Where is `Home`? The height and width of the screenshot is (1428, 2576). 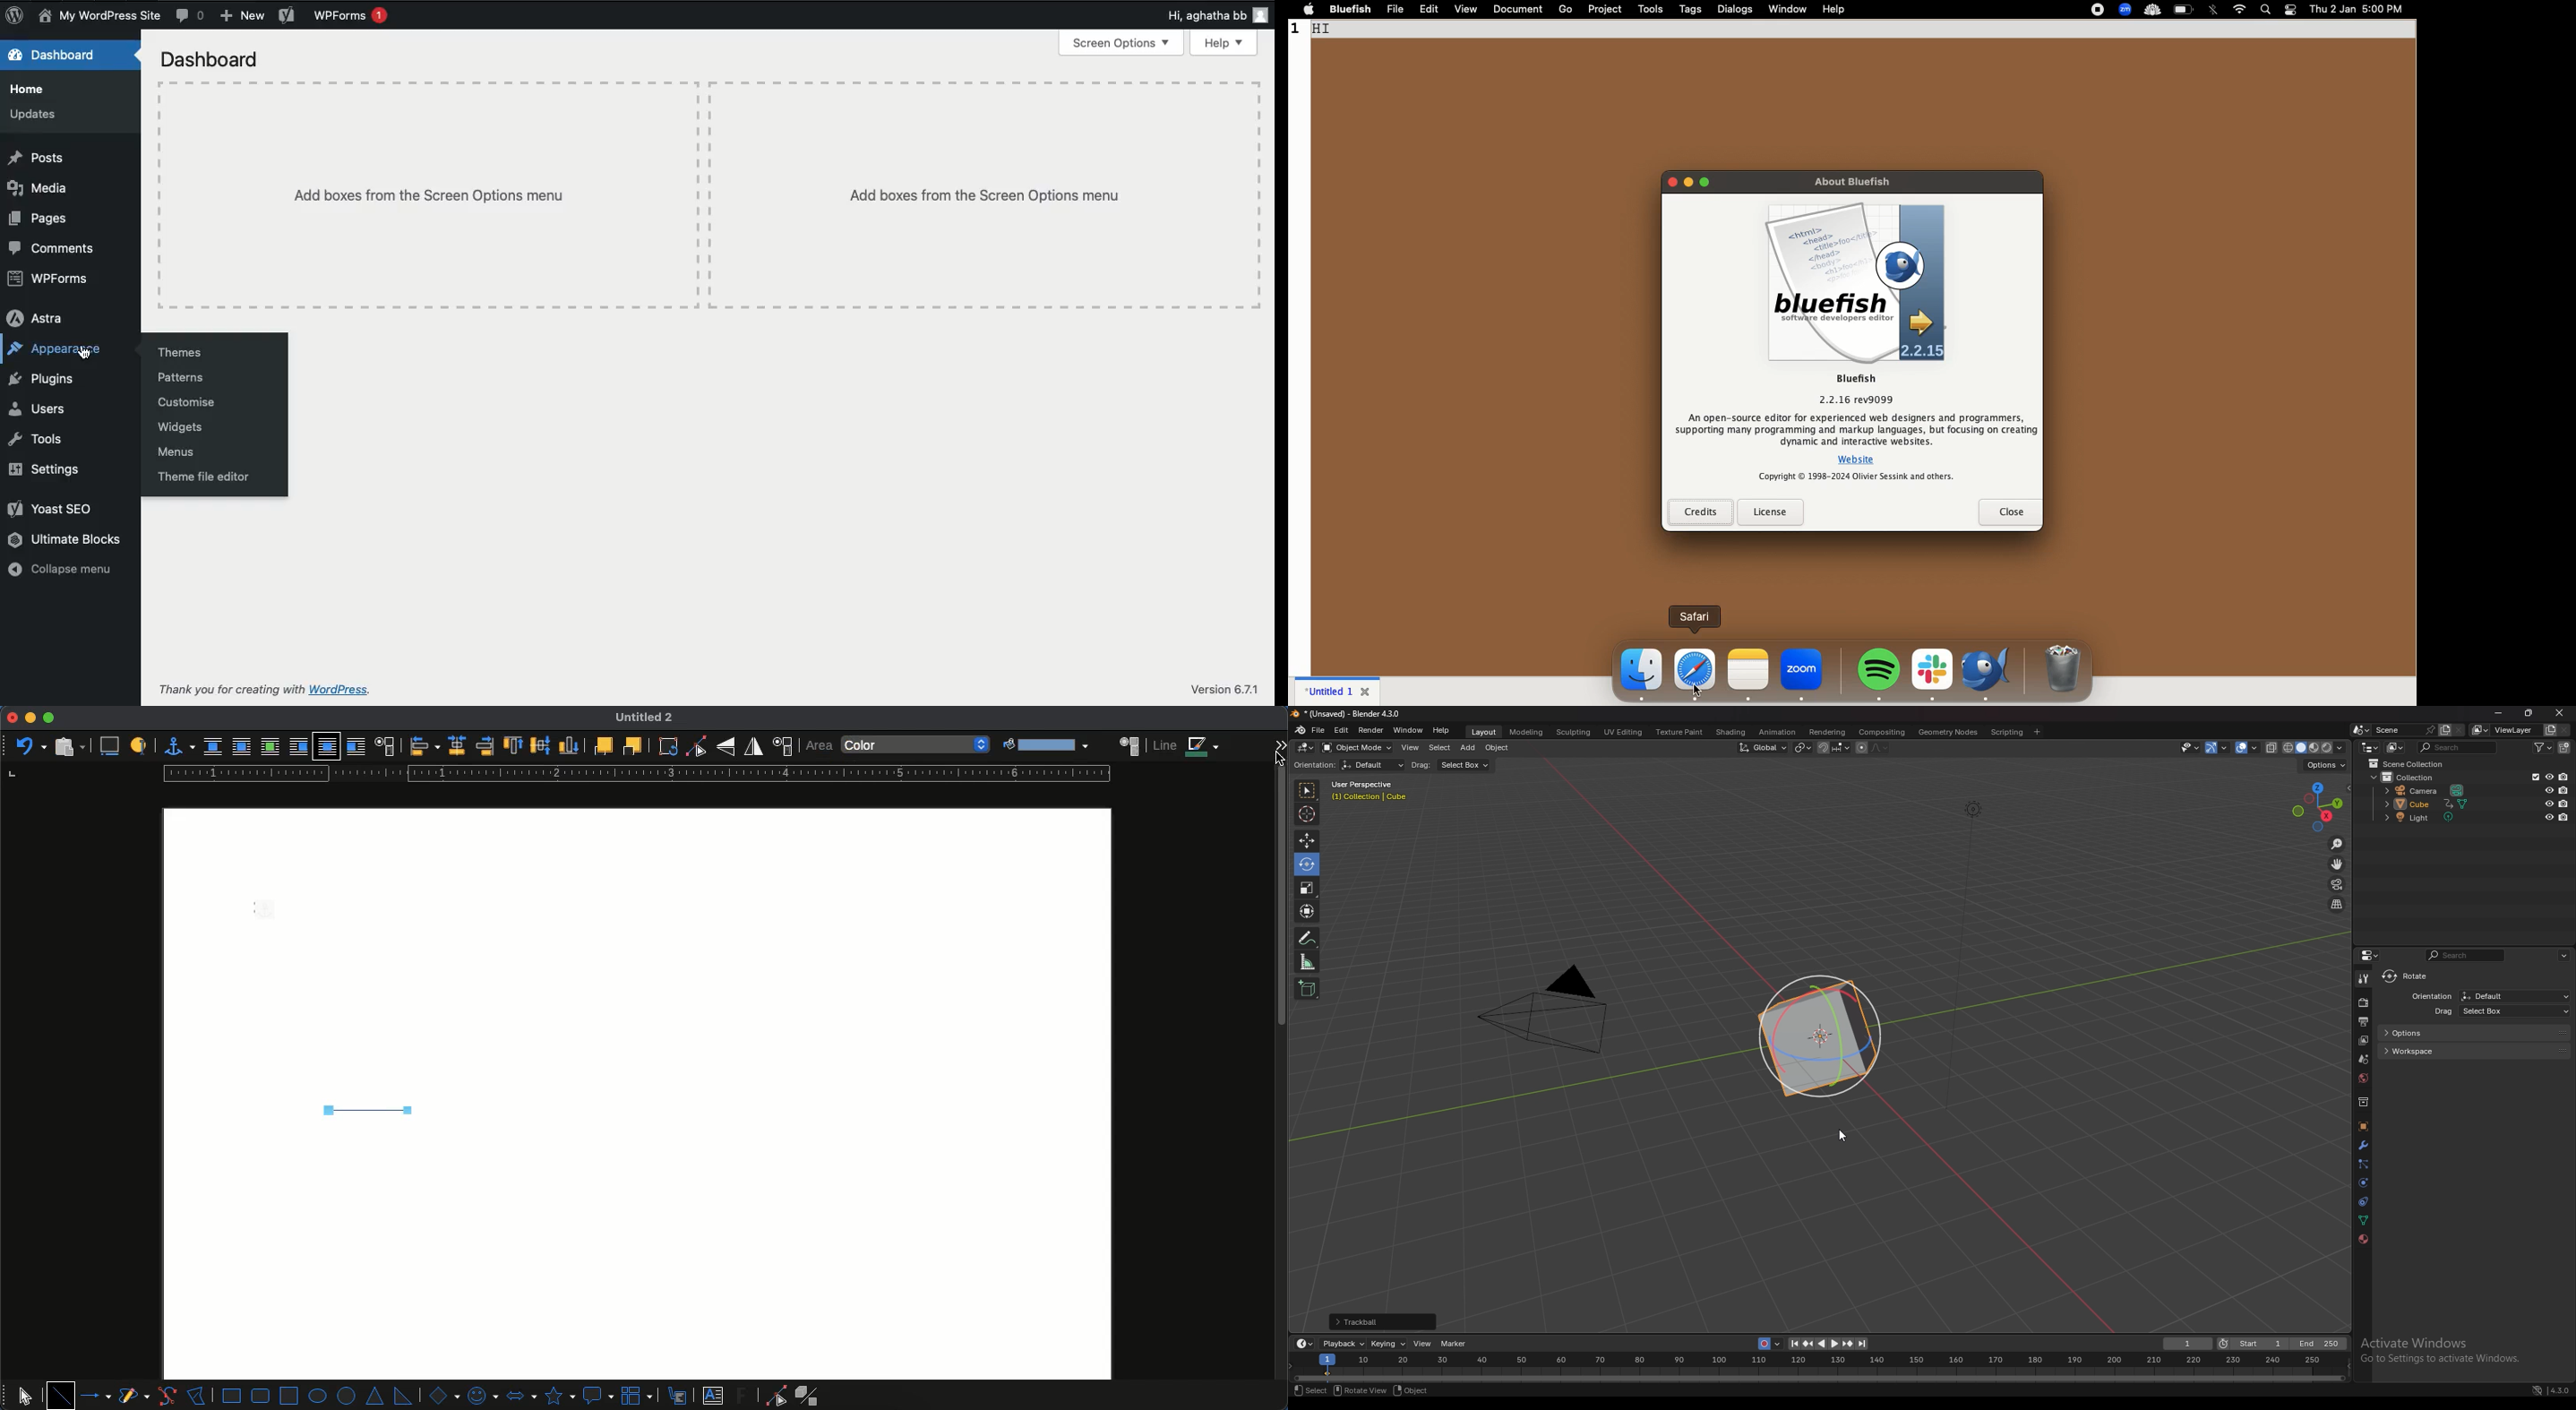 Home is located at coordinates (35, 92).